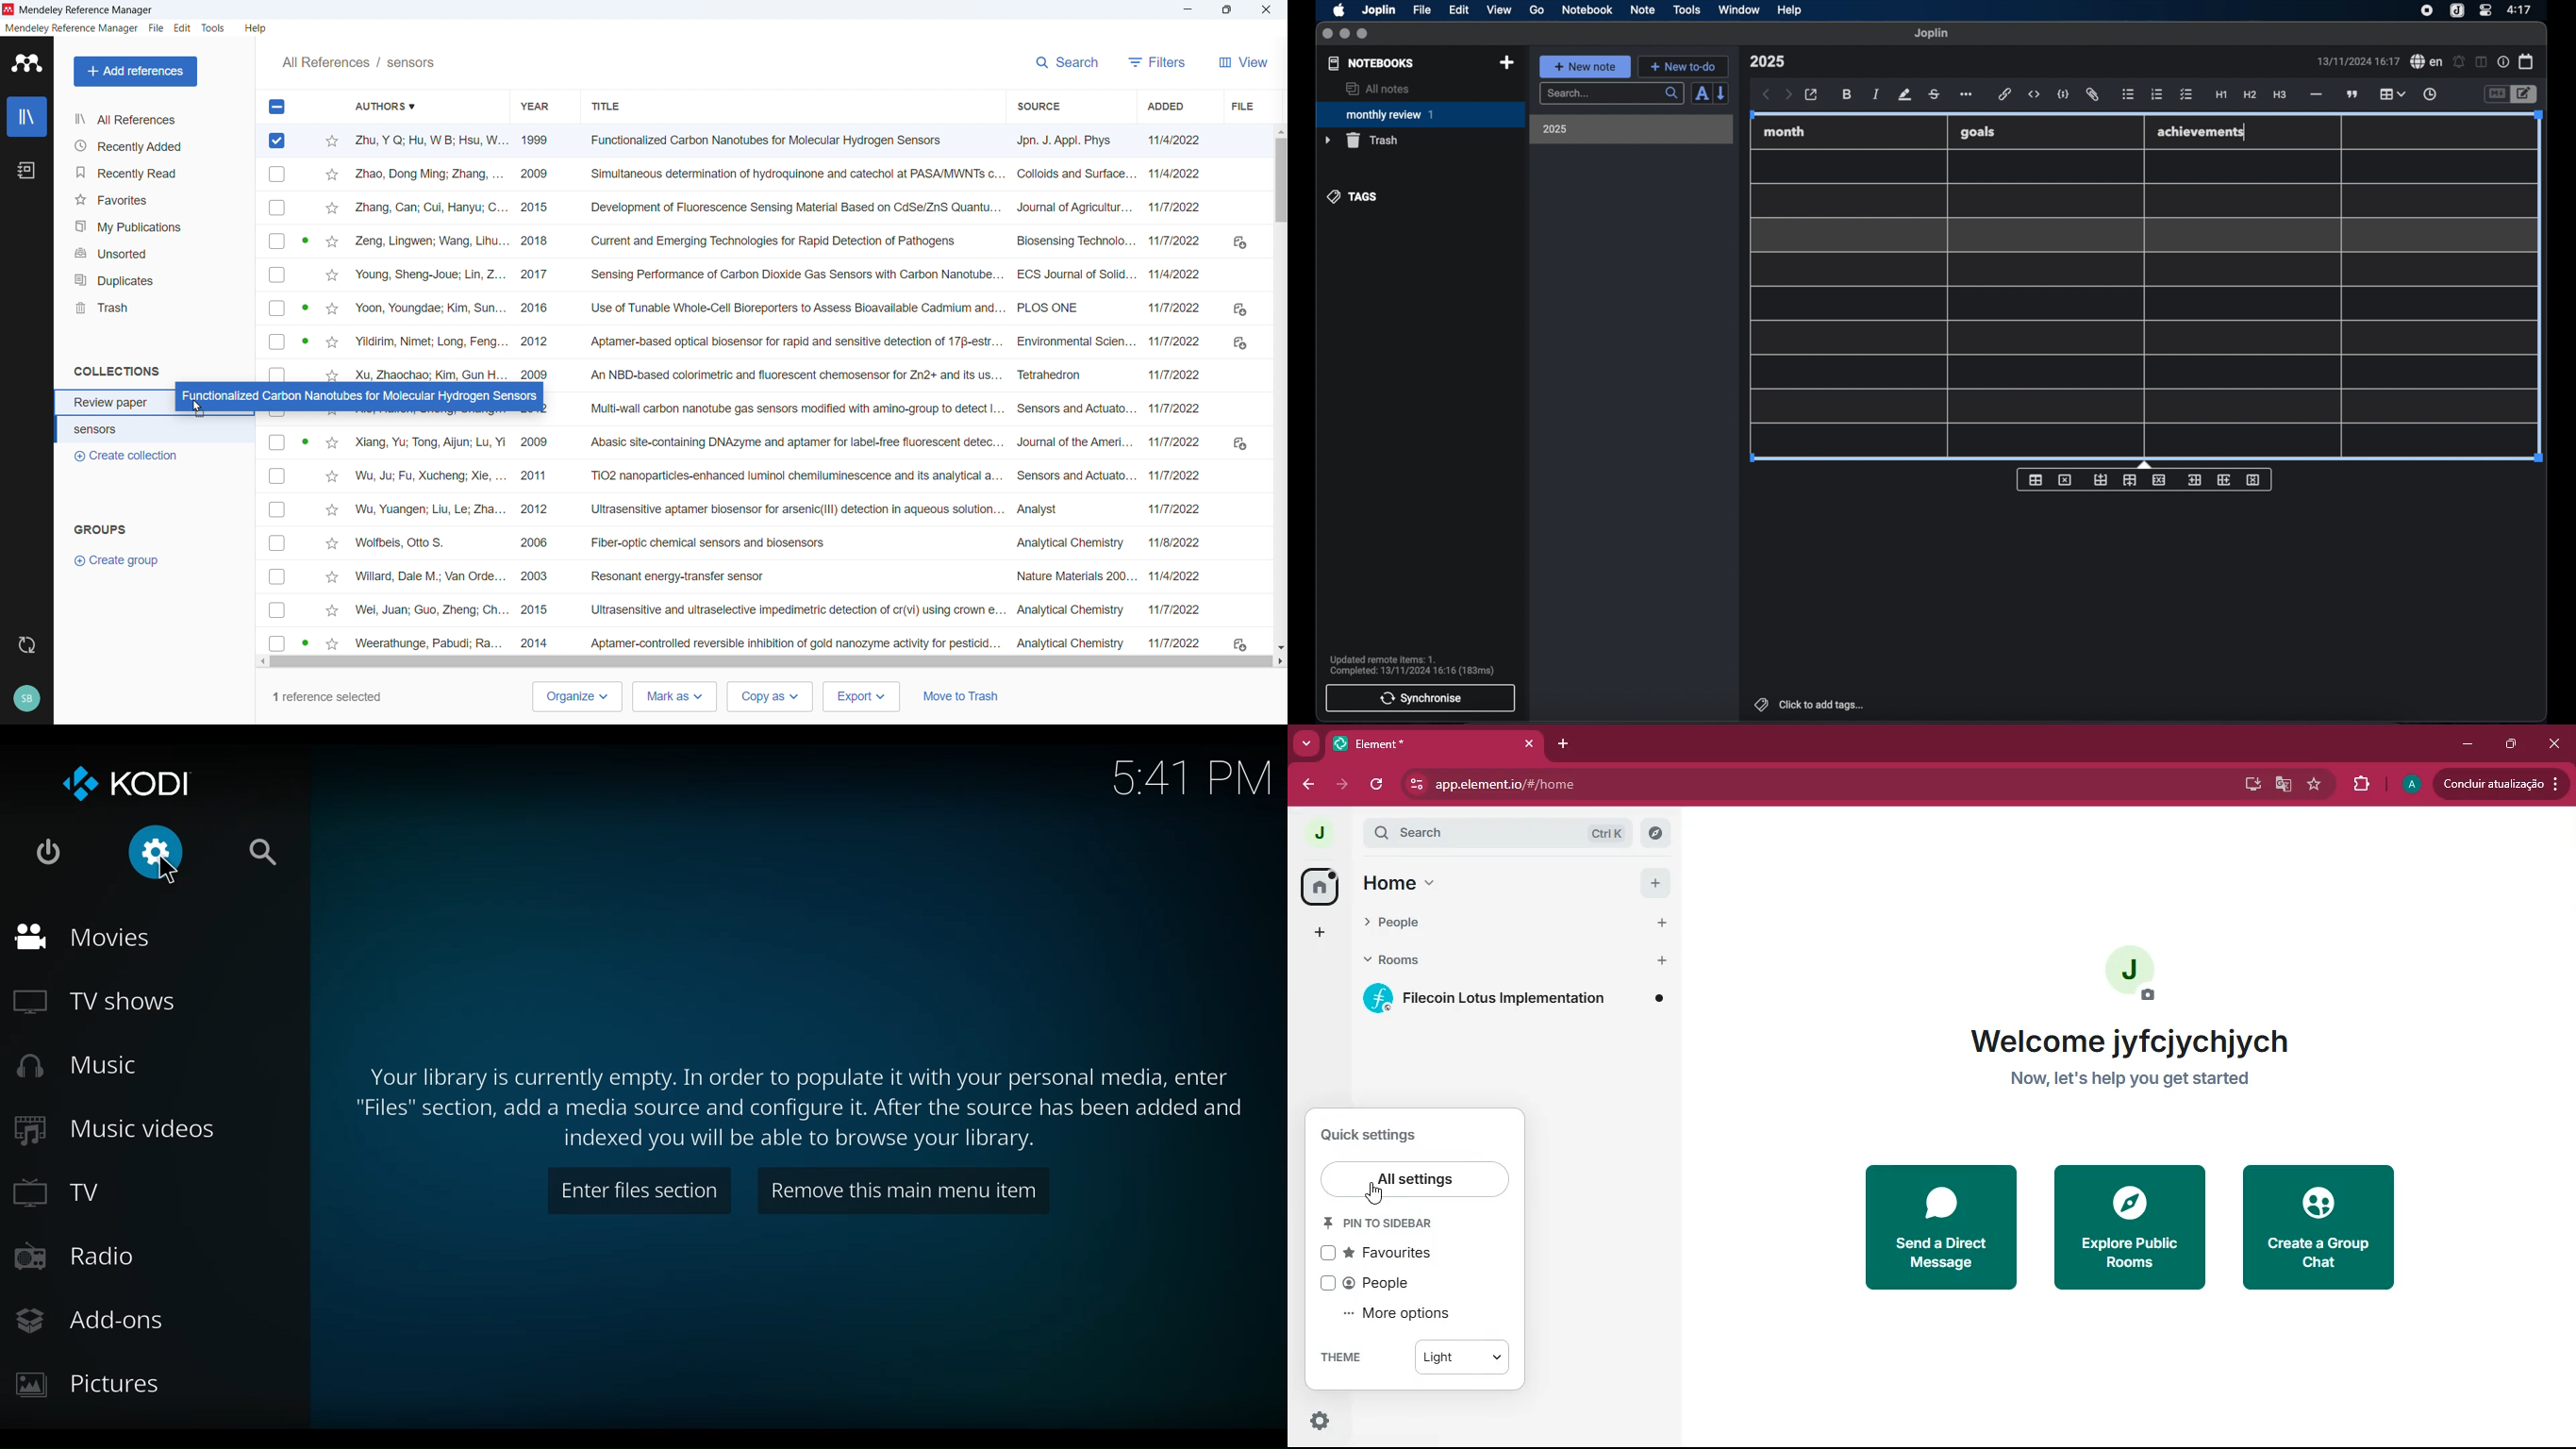 Image resolution: width=2576 pixels, height=1456 pixels. What do you see at coordinates (306, 341) in the screenshot?
I see `PDF available` at bounding box center [306, 341].